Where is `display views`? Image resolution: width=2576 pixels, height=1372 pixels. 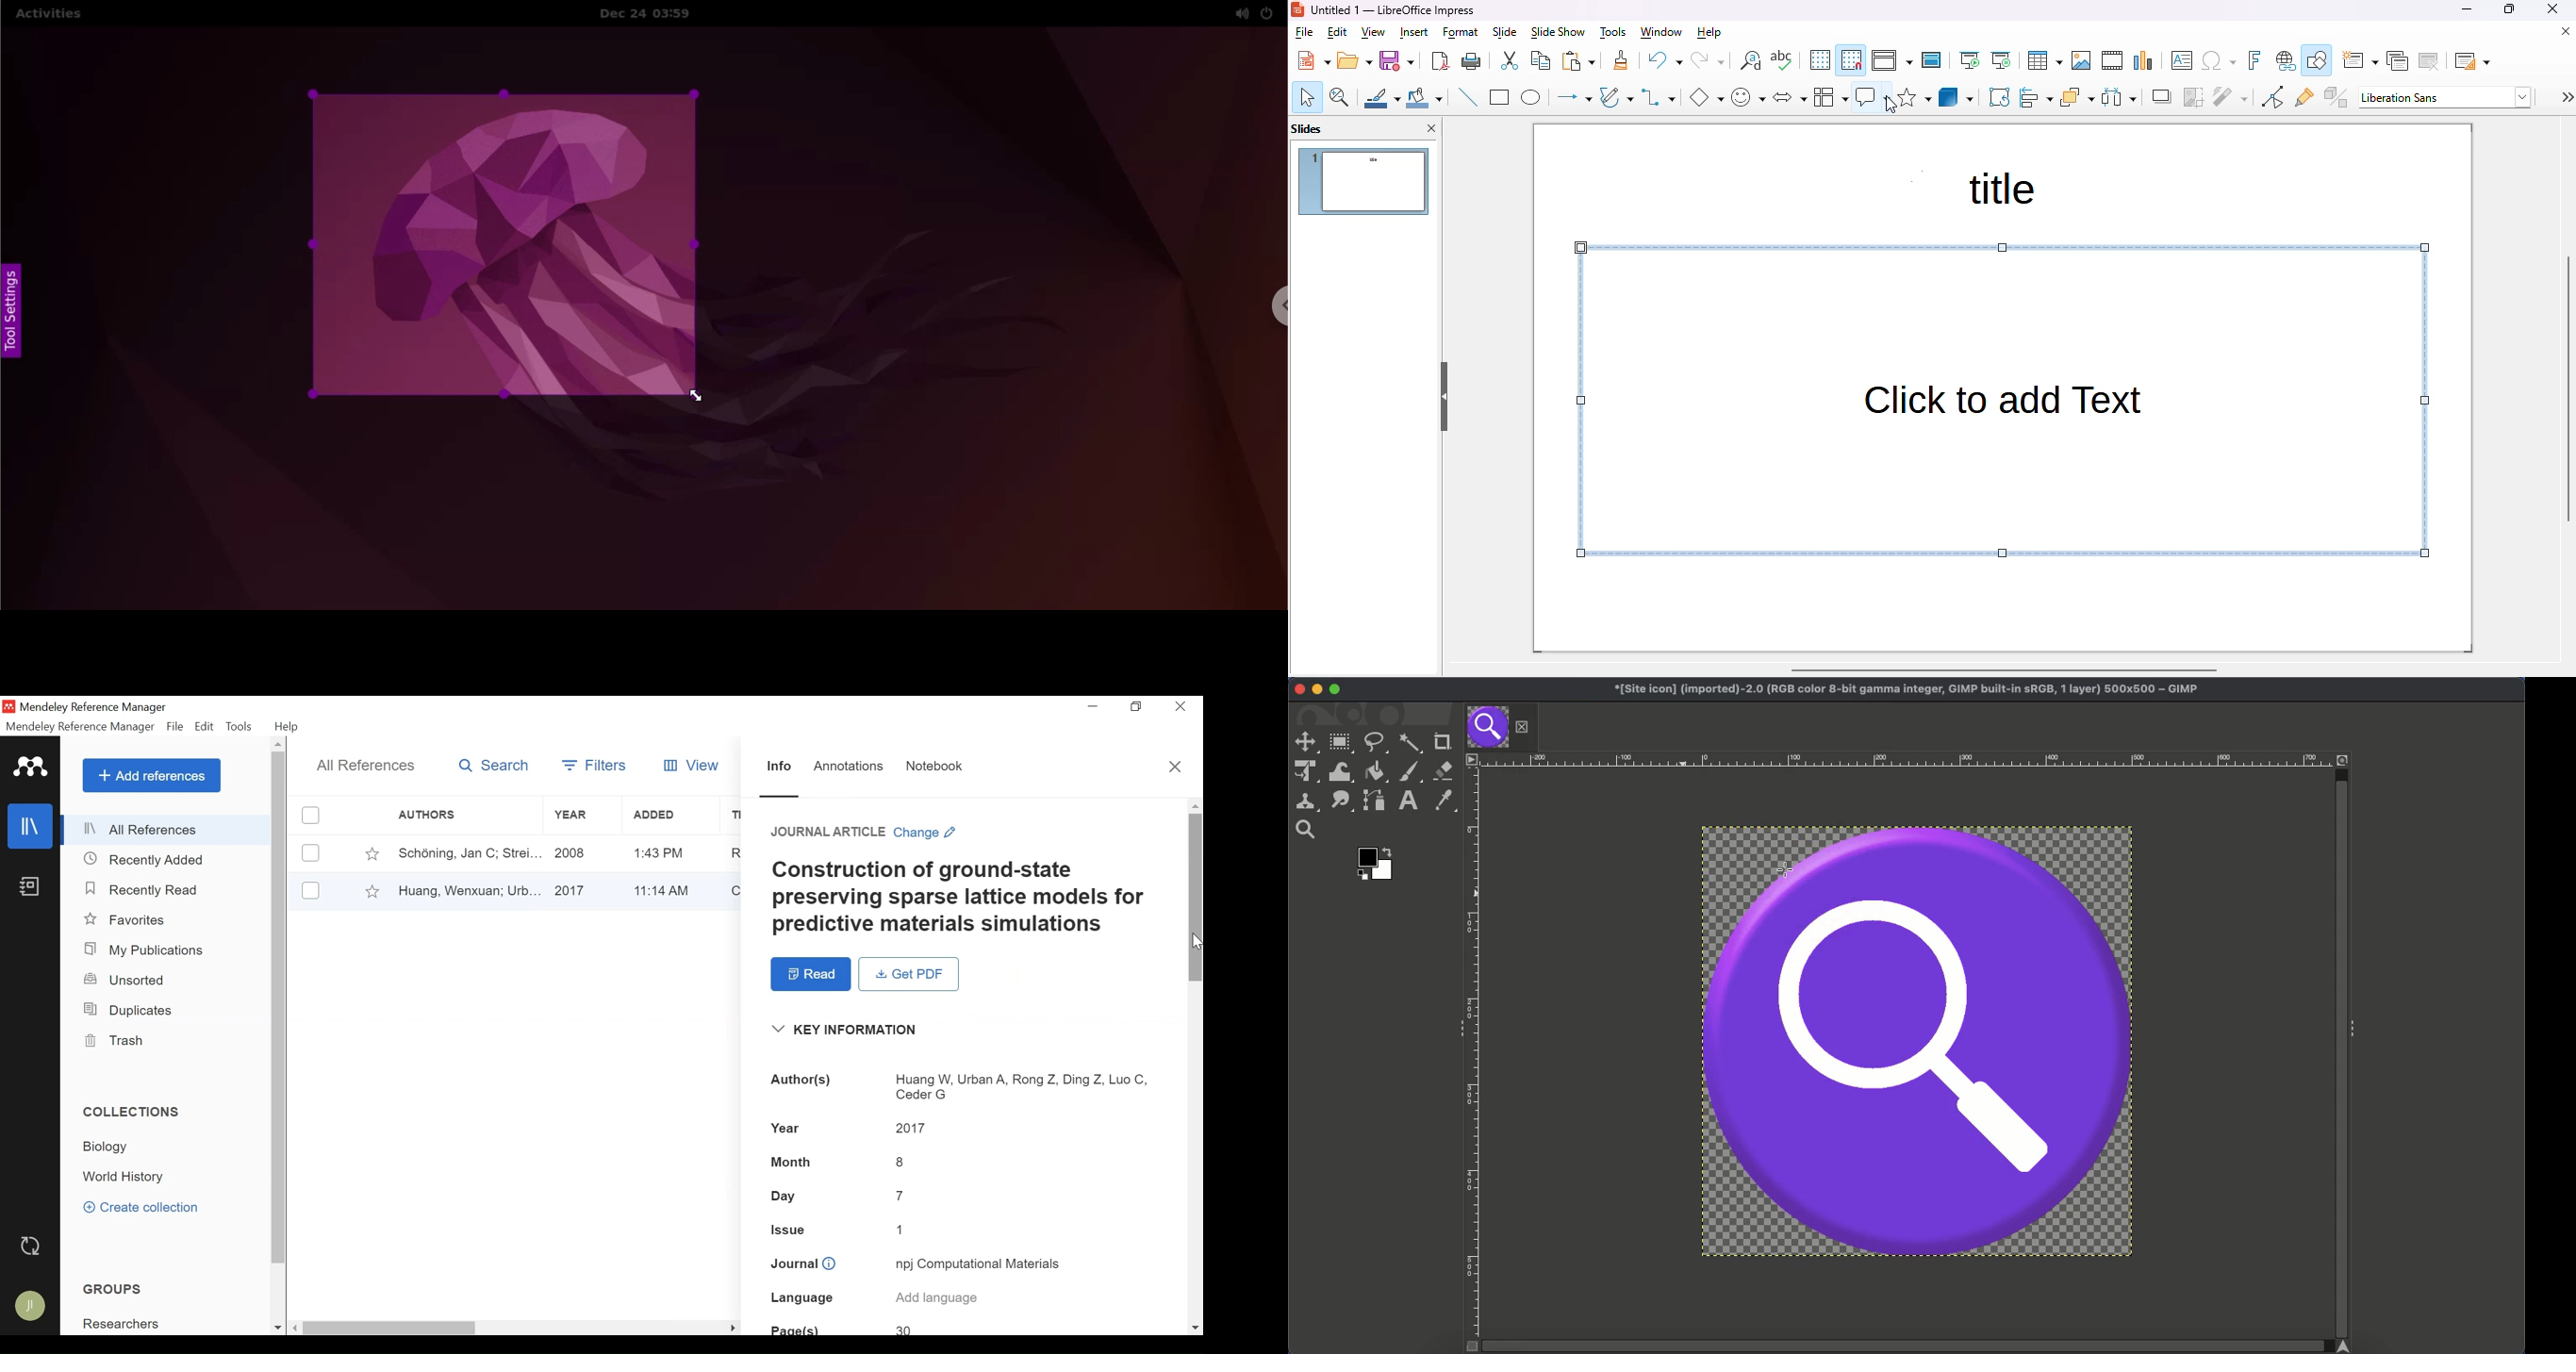
display views is located at coordinates (1892, 60).